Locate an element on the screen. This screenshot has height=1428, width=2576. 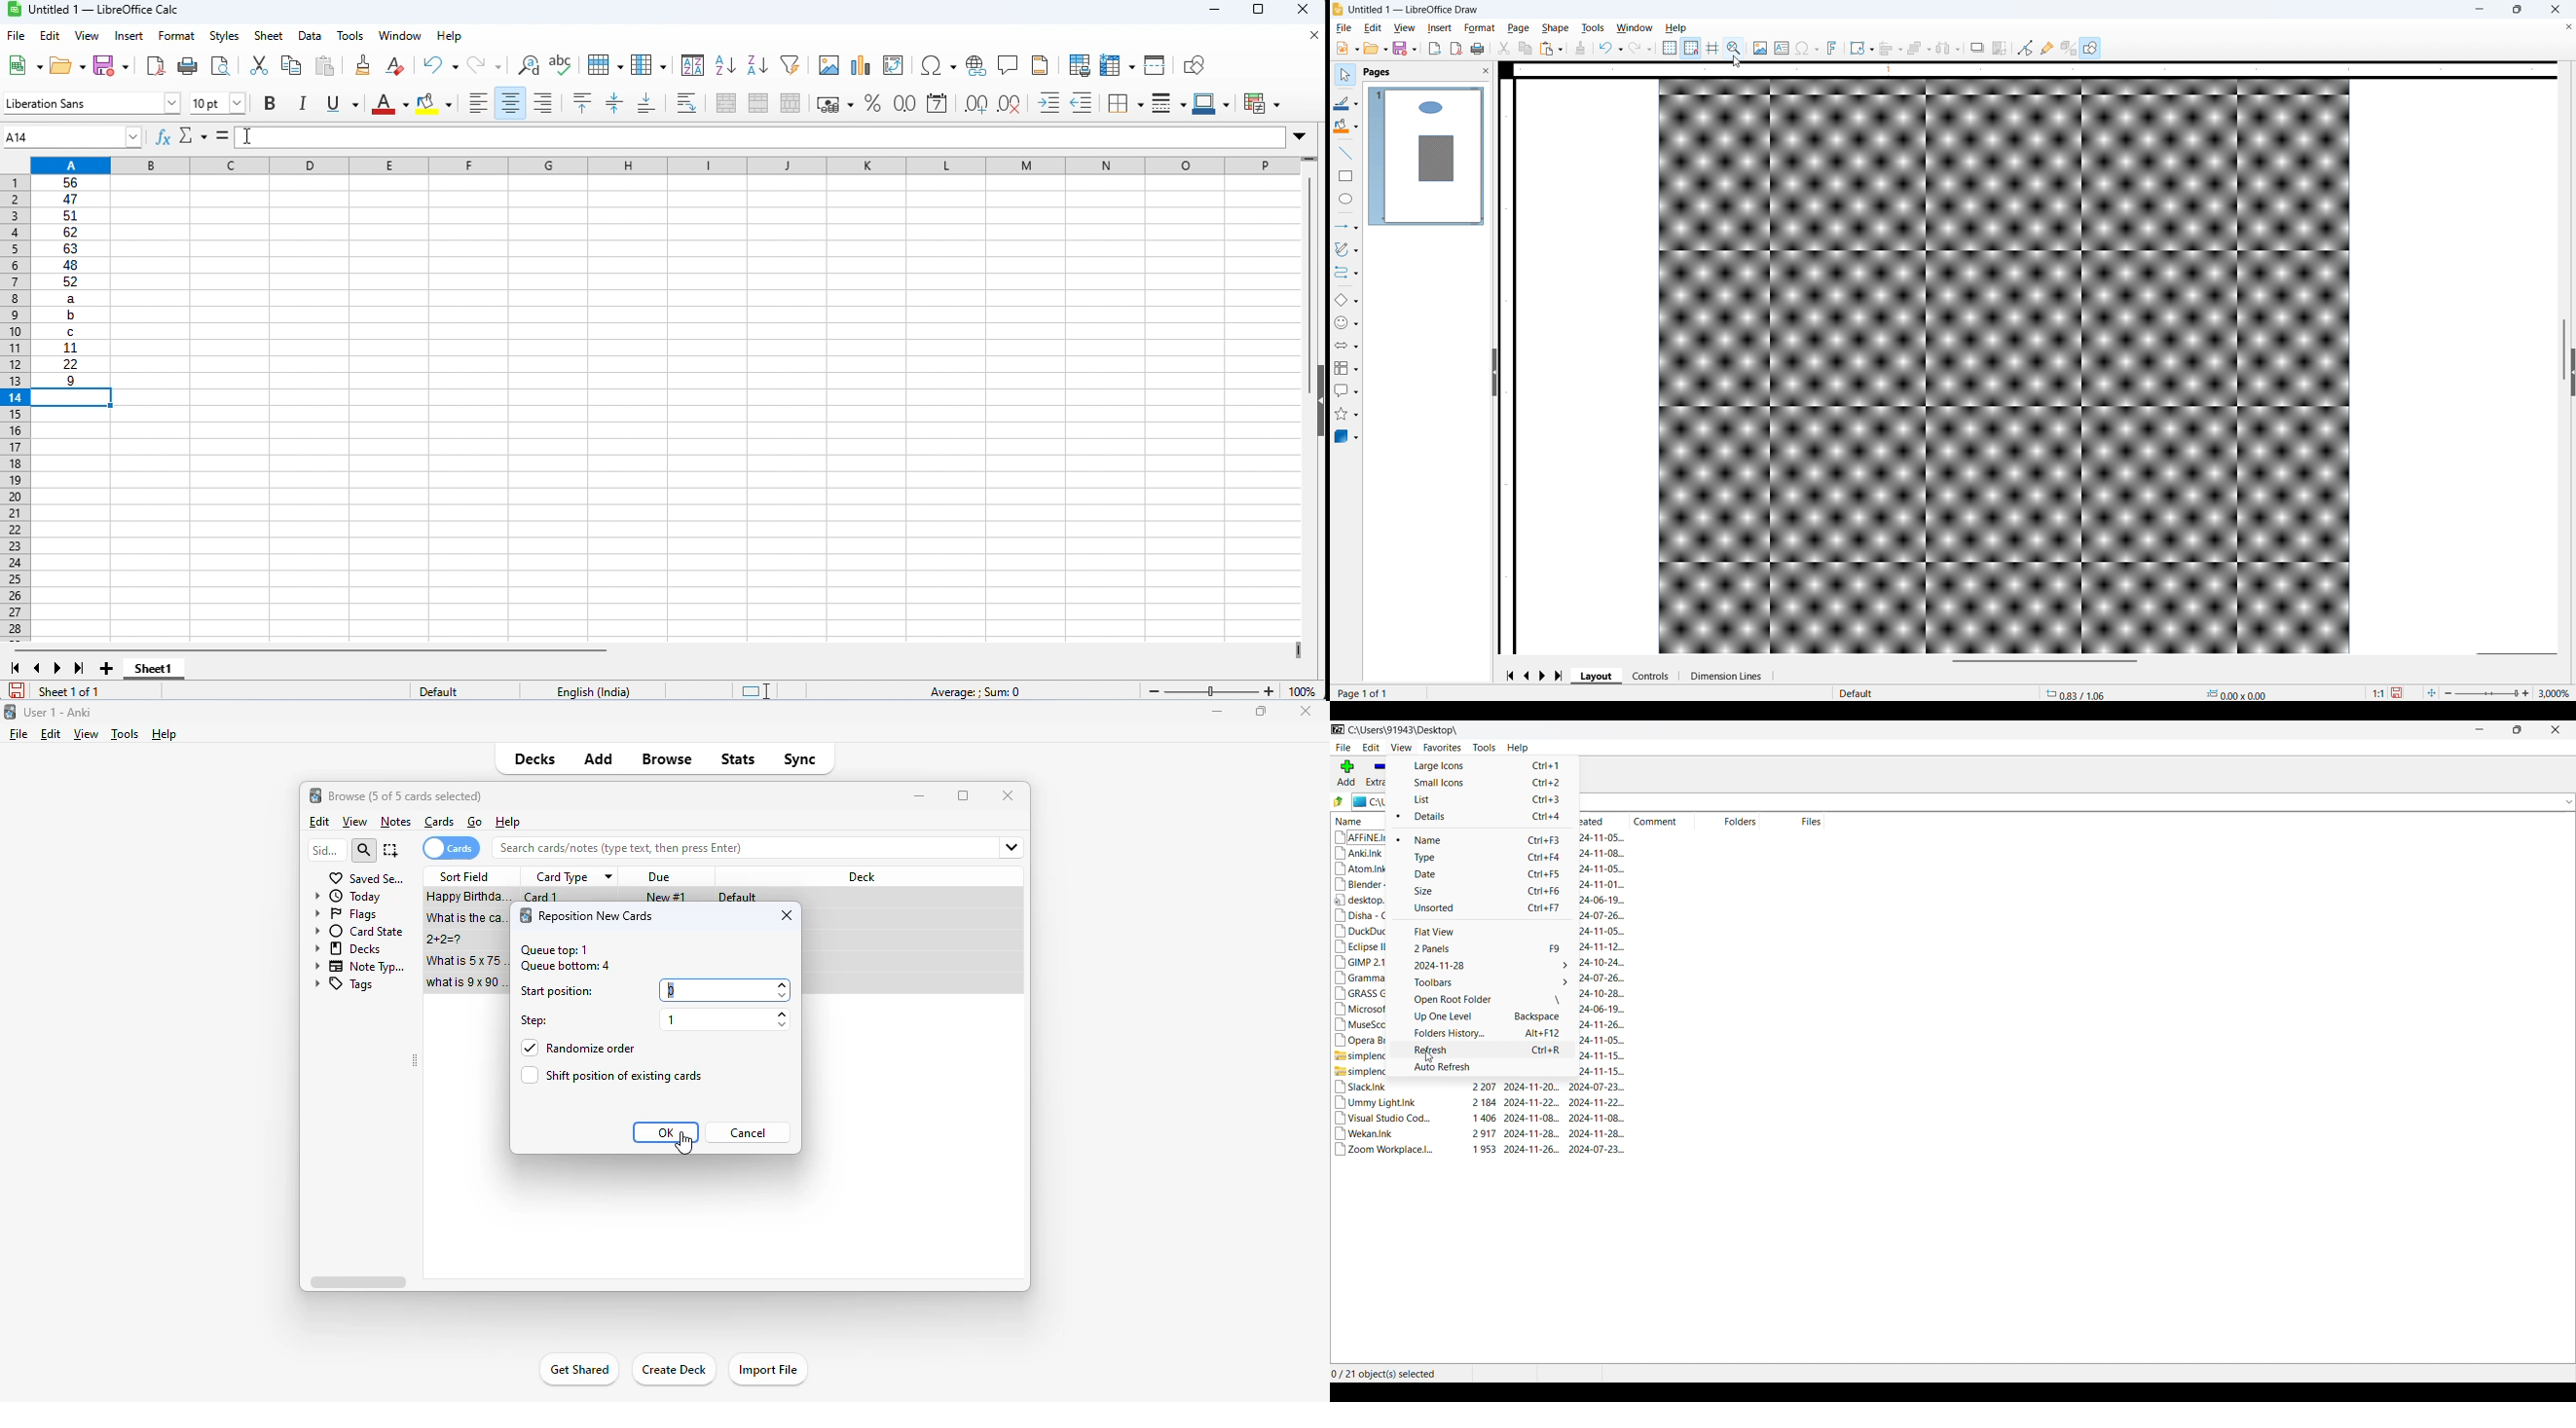
open  is located at coordinates (1375, 49).